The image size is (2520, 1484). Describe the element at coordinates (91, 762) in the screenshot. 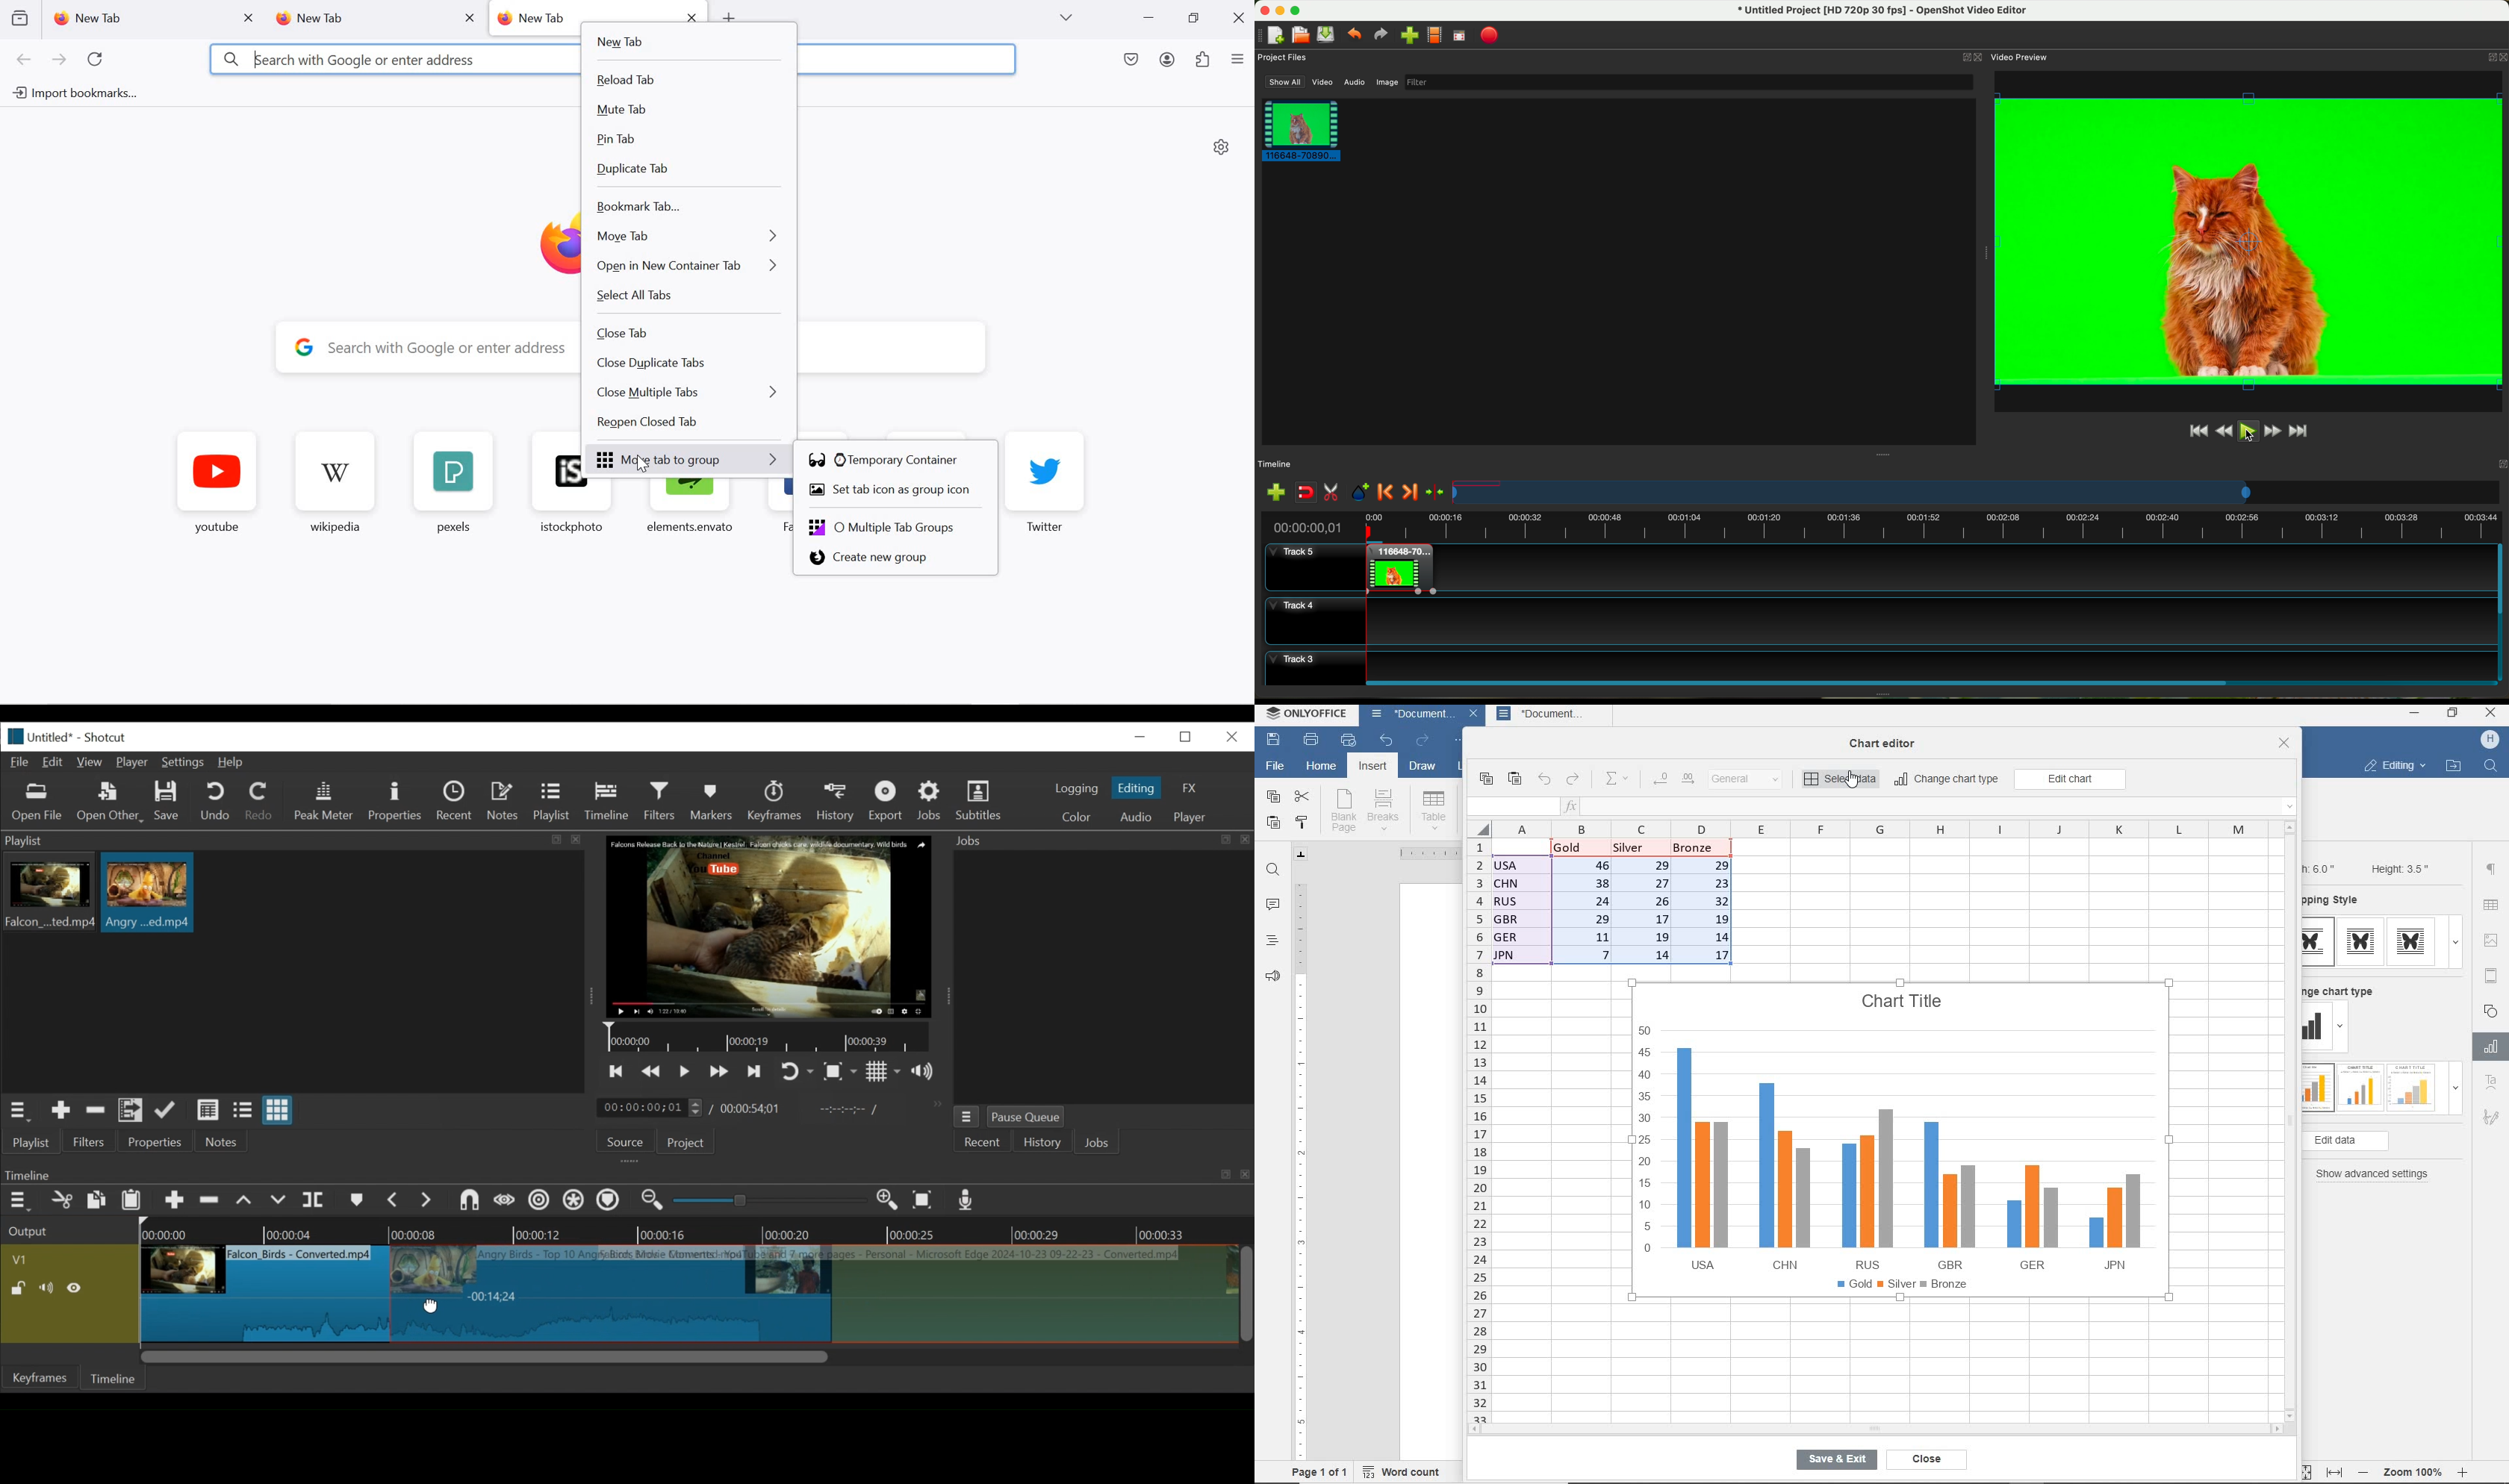

I see `View` at that location.